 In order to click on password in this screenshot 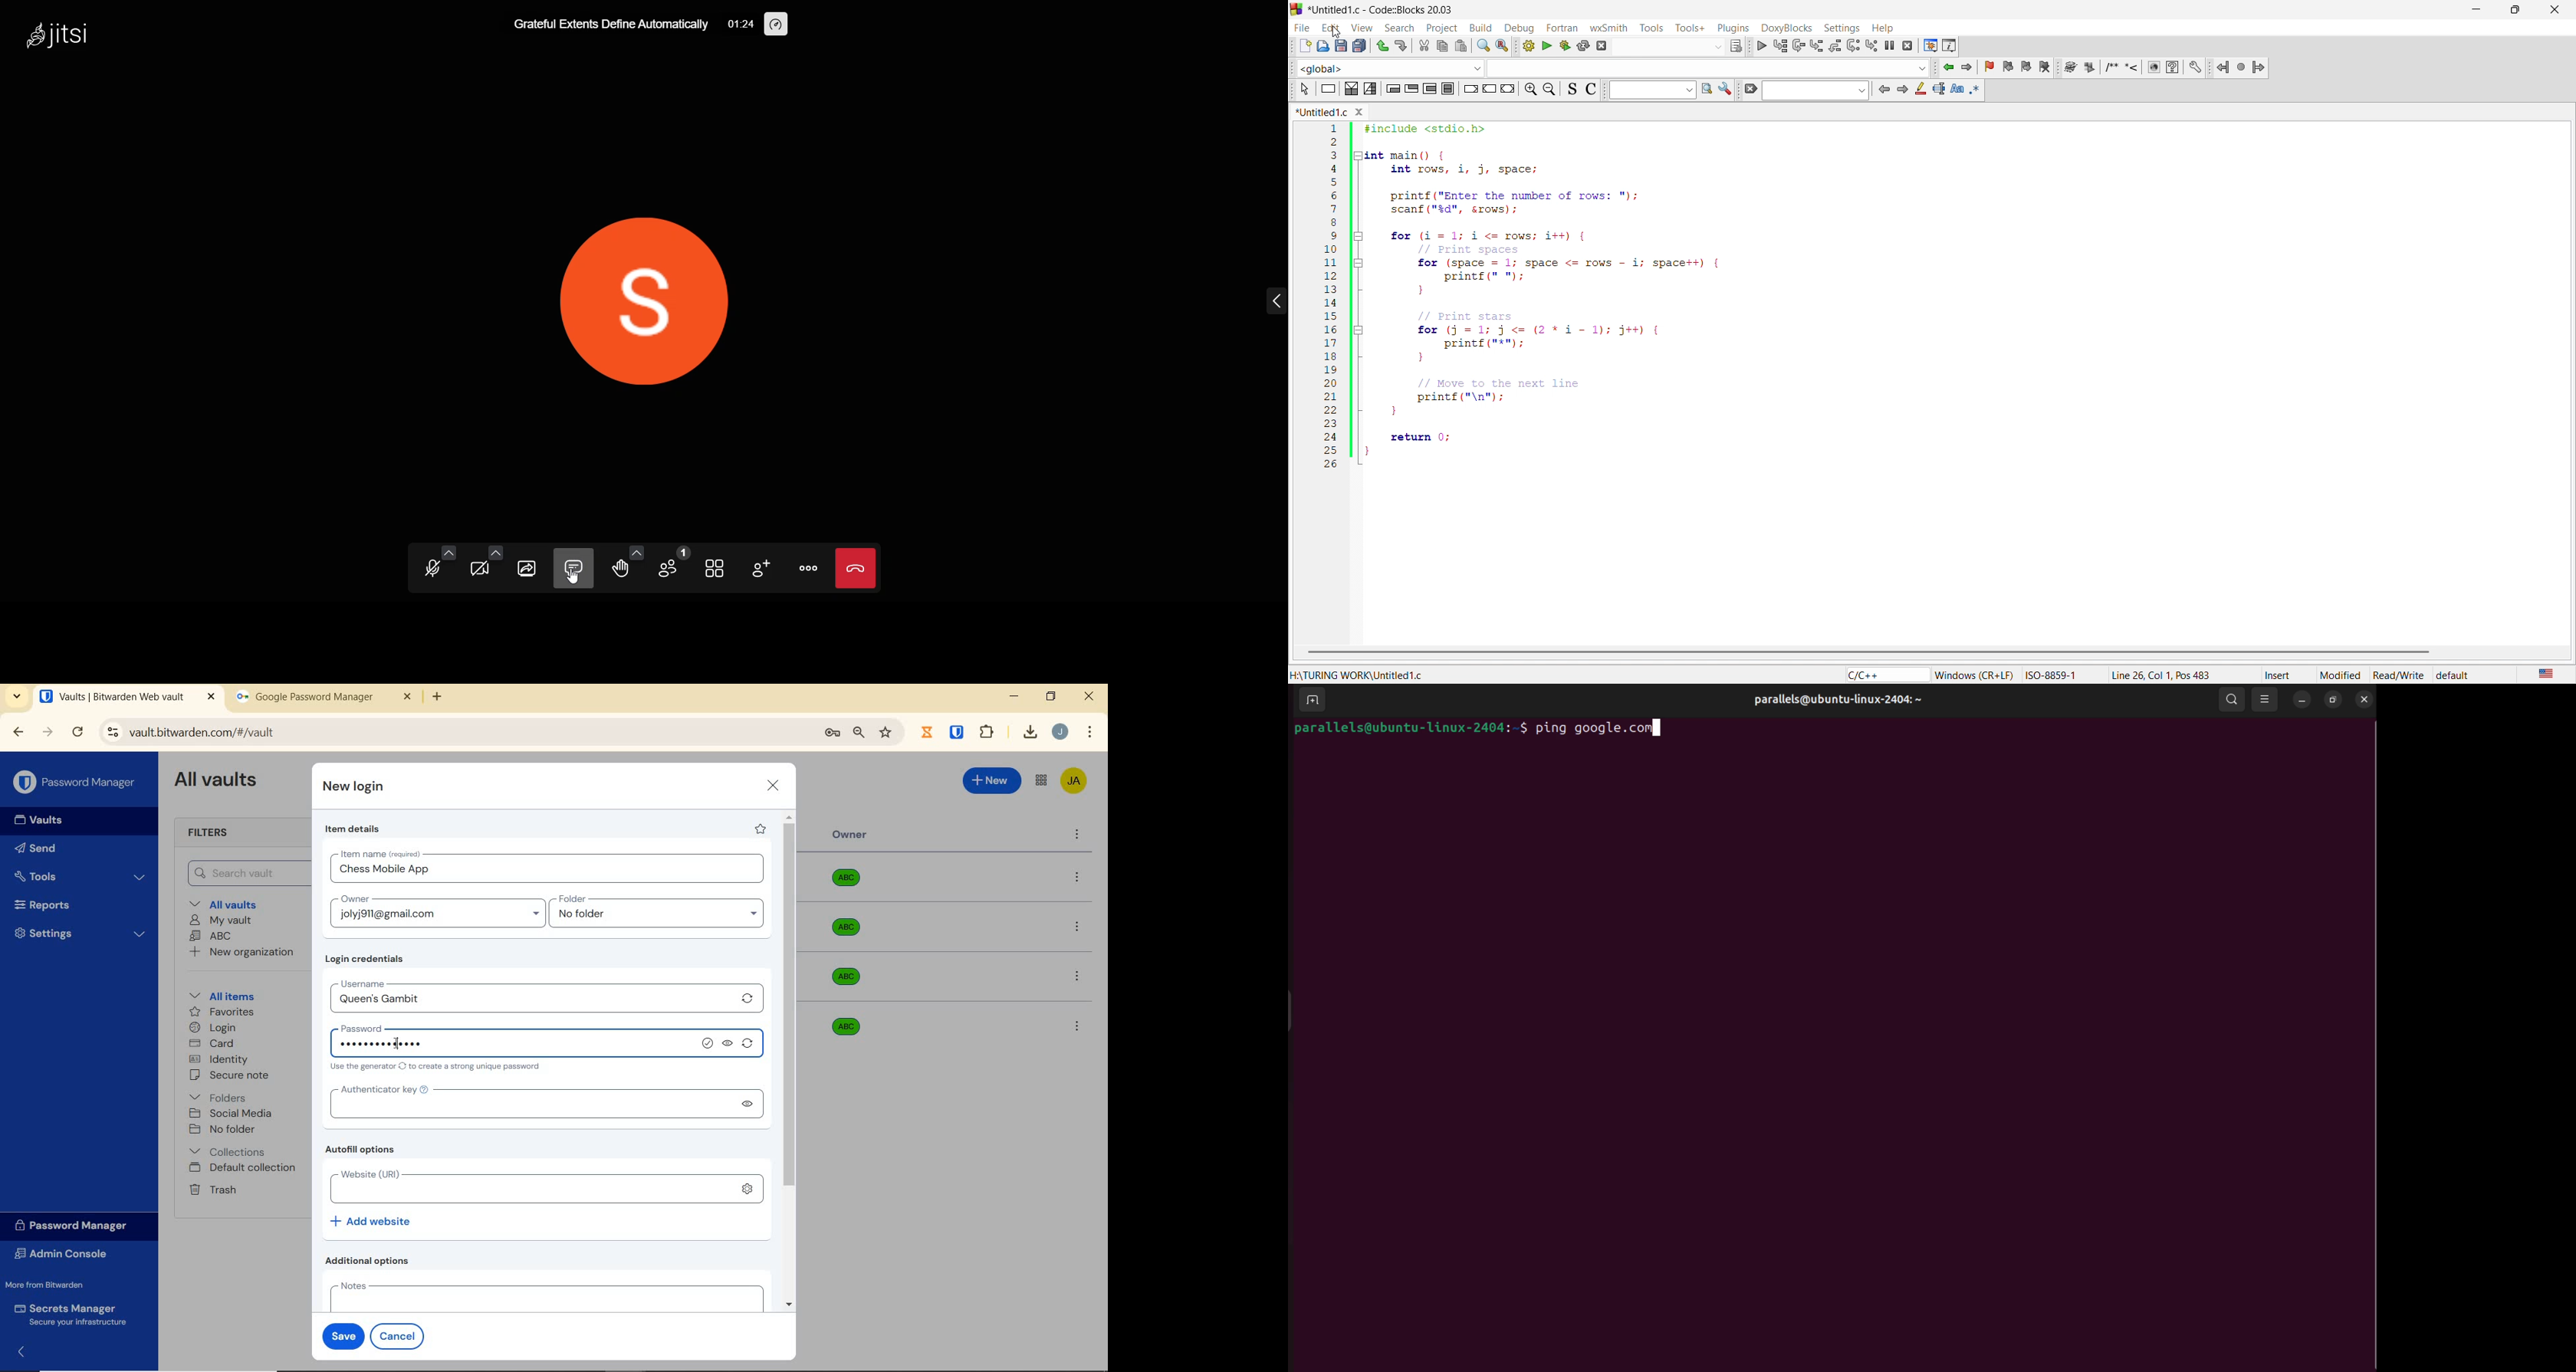, I will do `click(408, 1026)`.